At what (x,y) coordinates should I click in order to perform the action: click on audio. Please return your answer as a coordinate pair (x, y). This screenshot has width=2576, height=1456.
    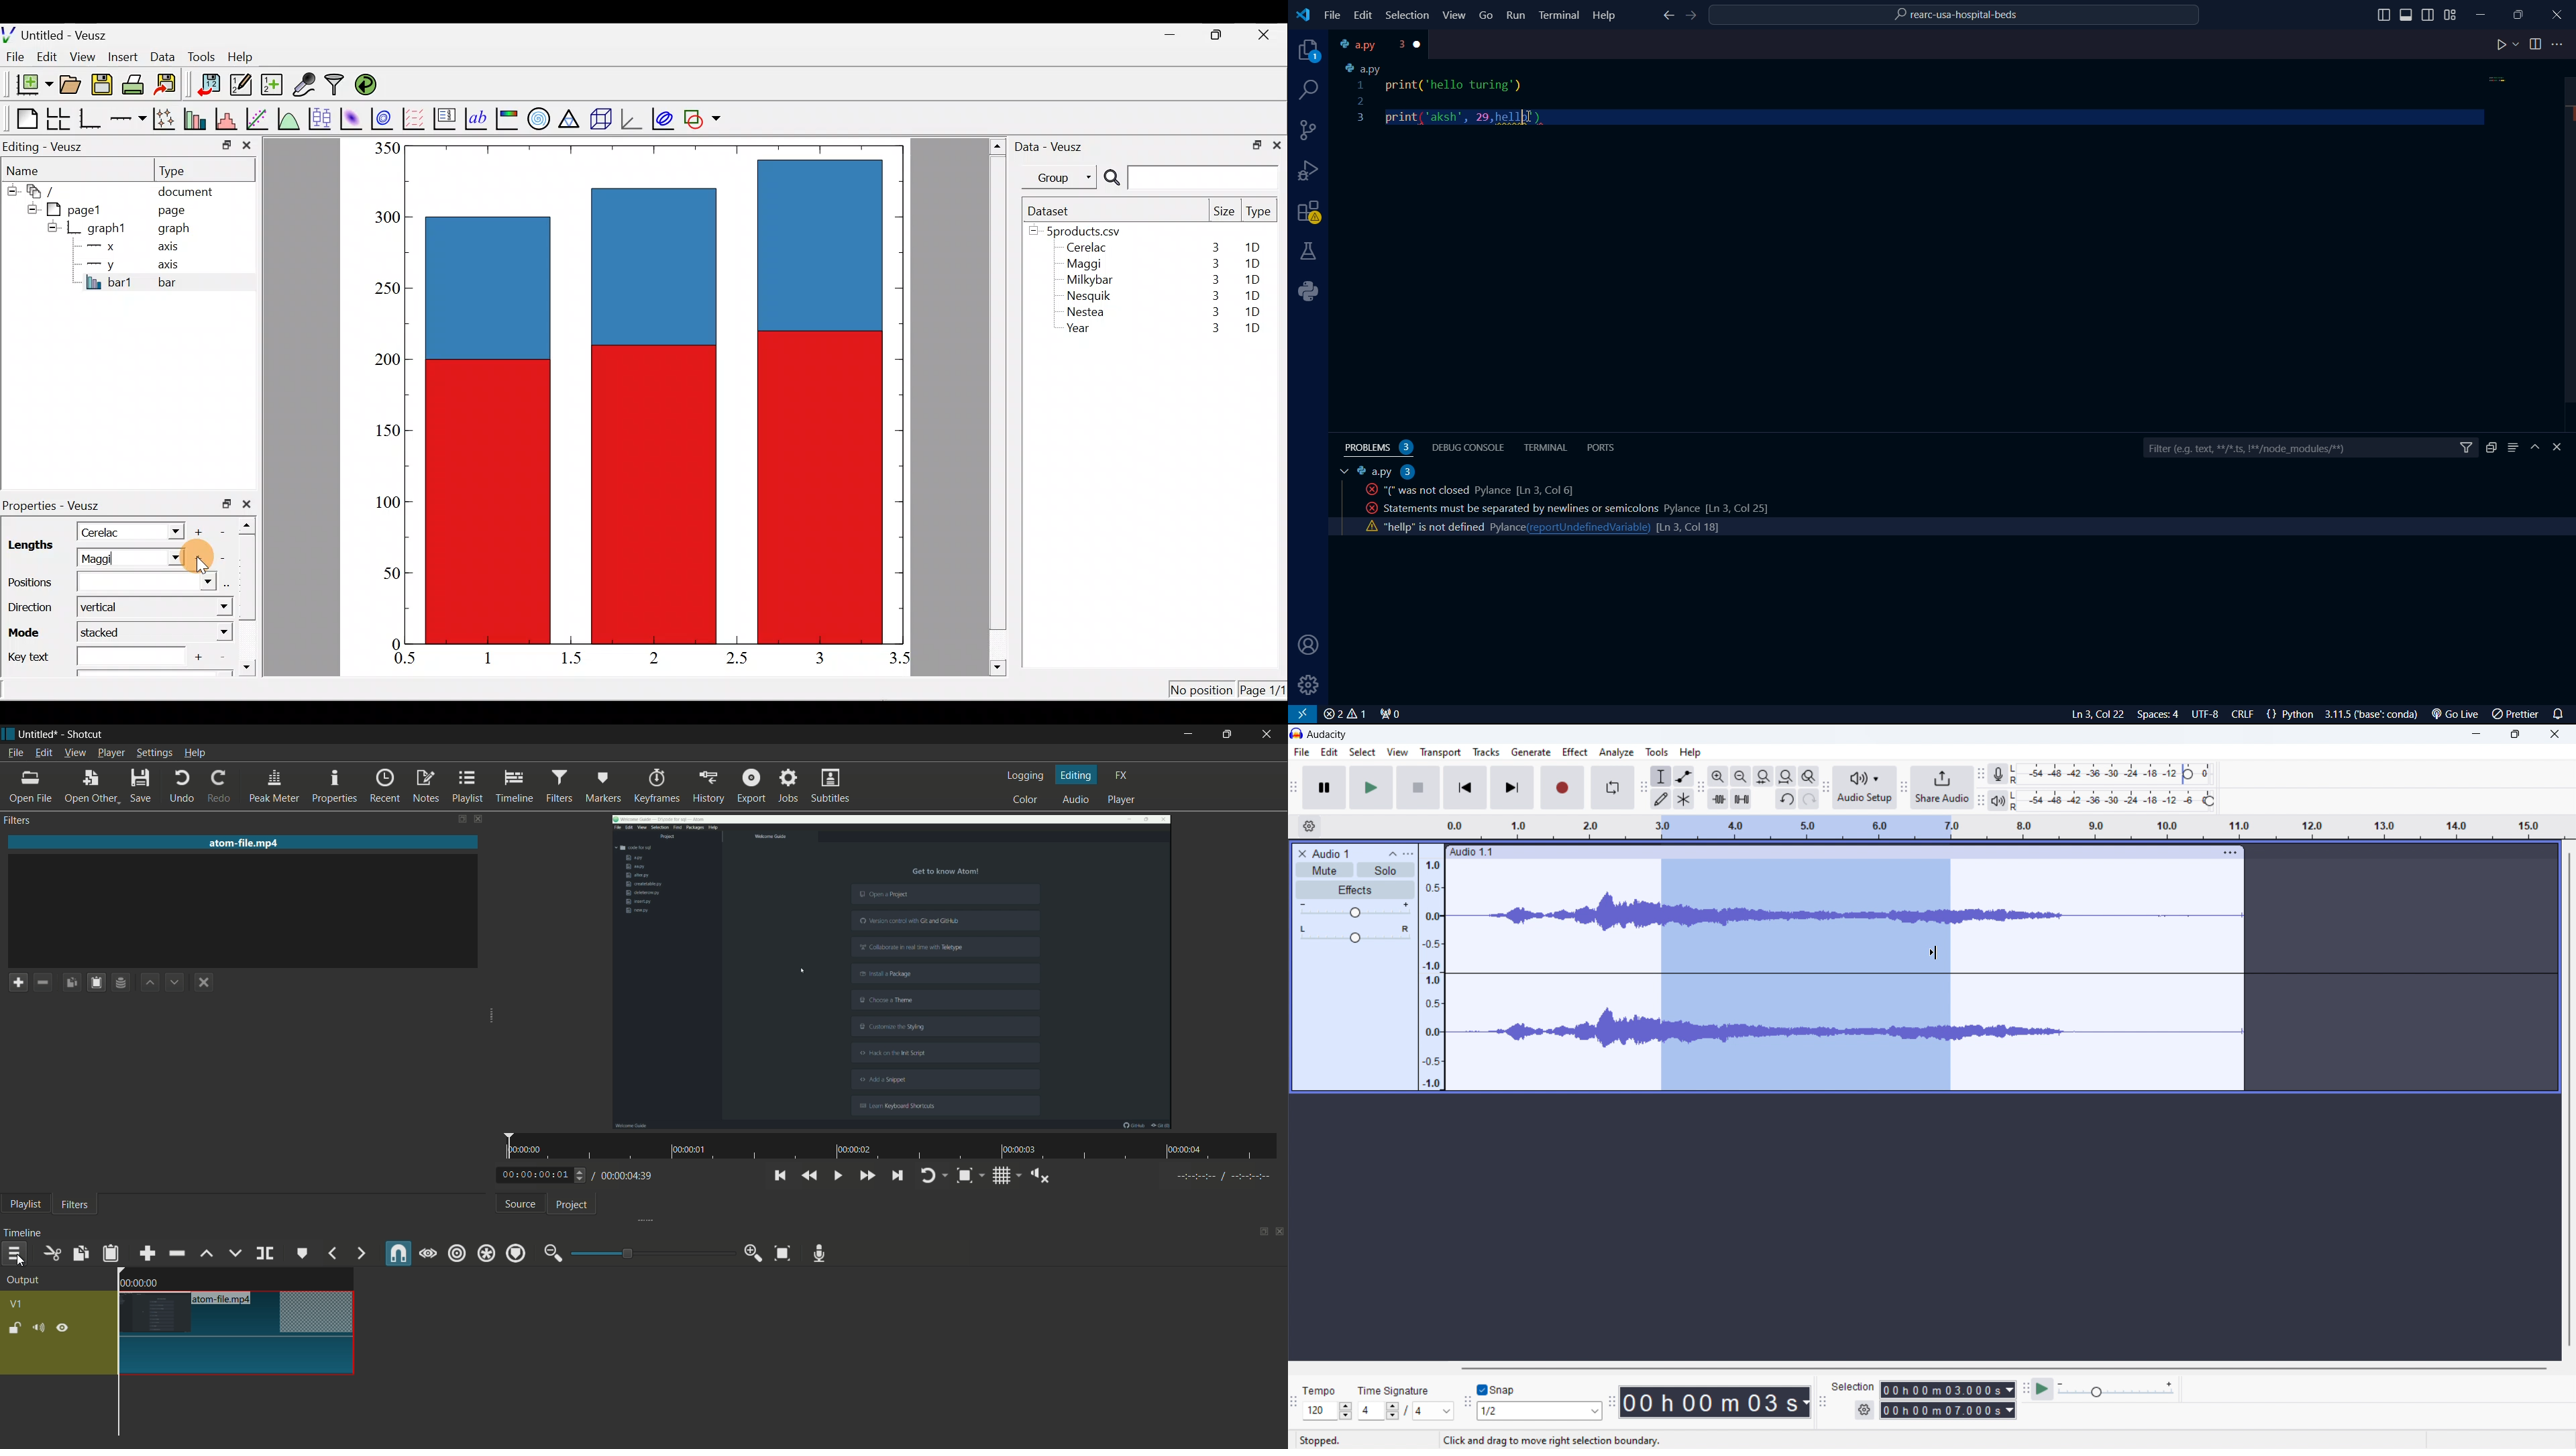
    Looking at the image, I should click on (1077, 799).